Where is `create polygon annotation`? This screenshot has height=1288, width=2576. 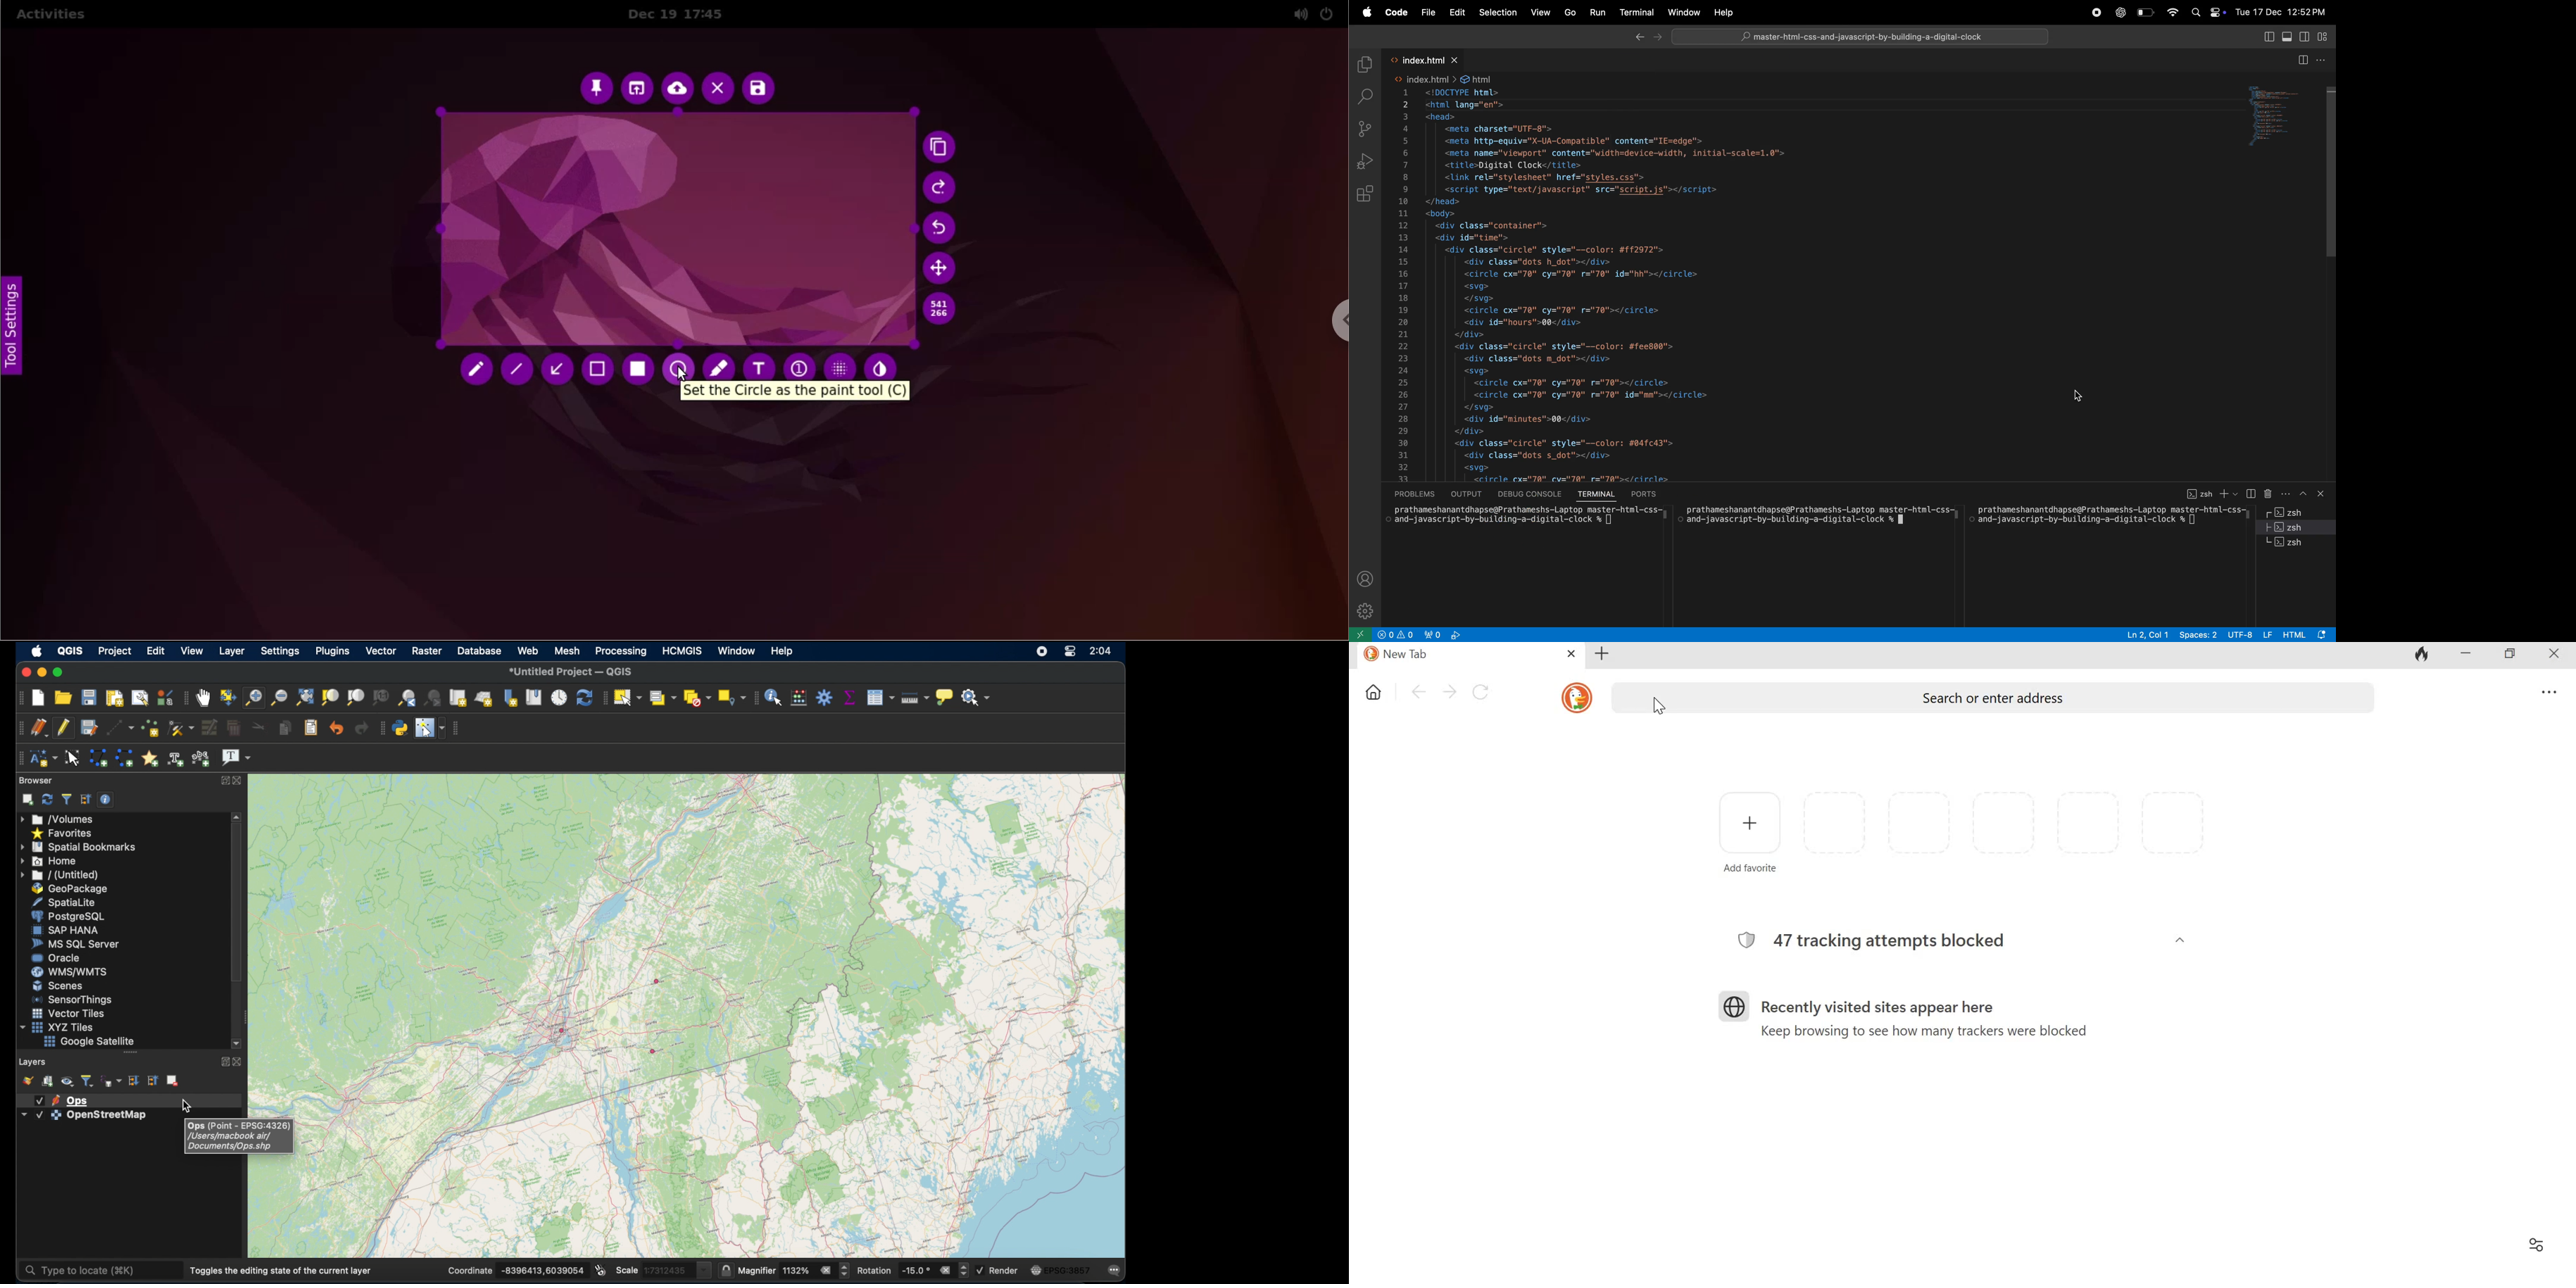 create polygon annotation is located at coordinates (99, 757).